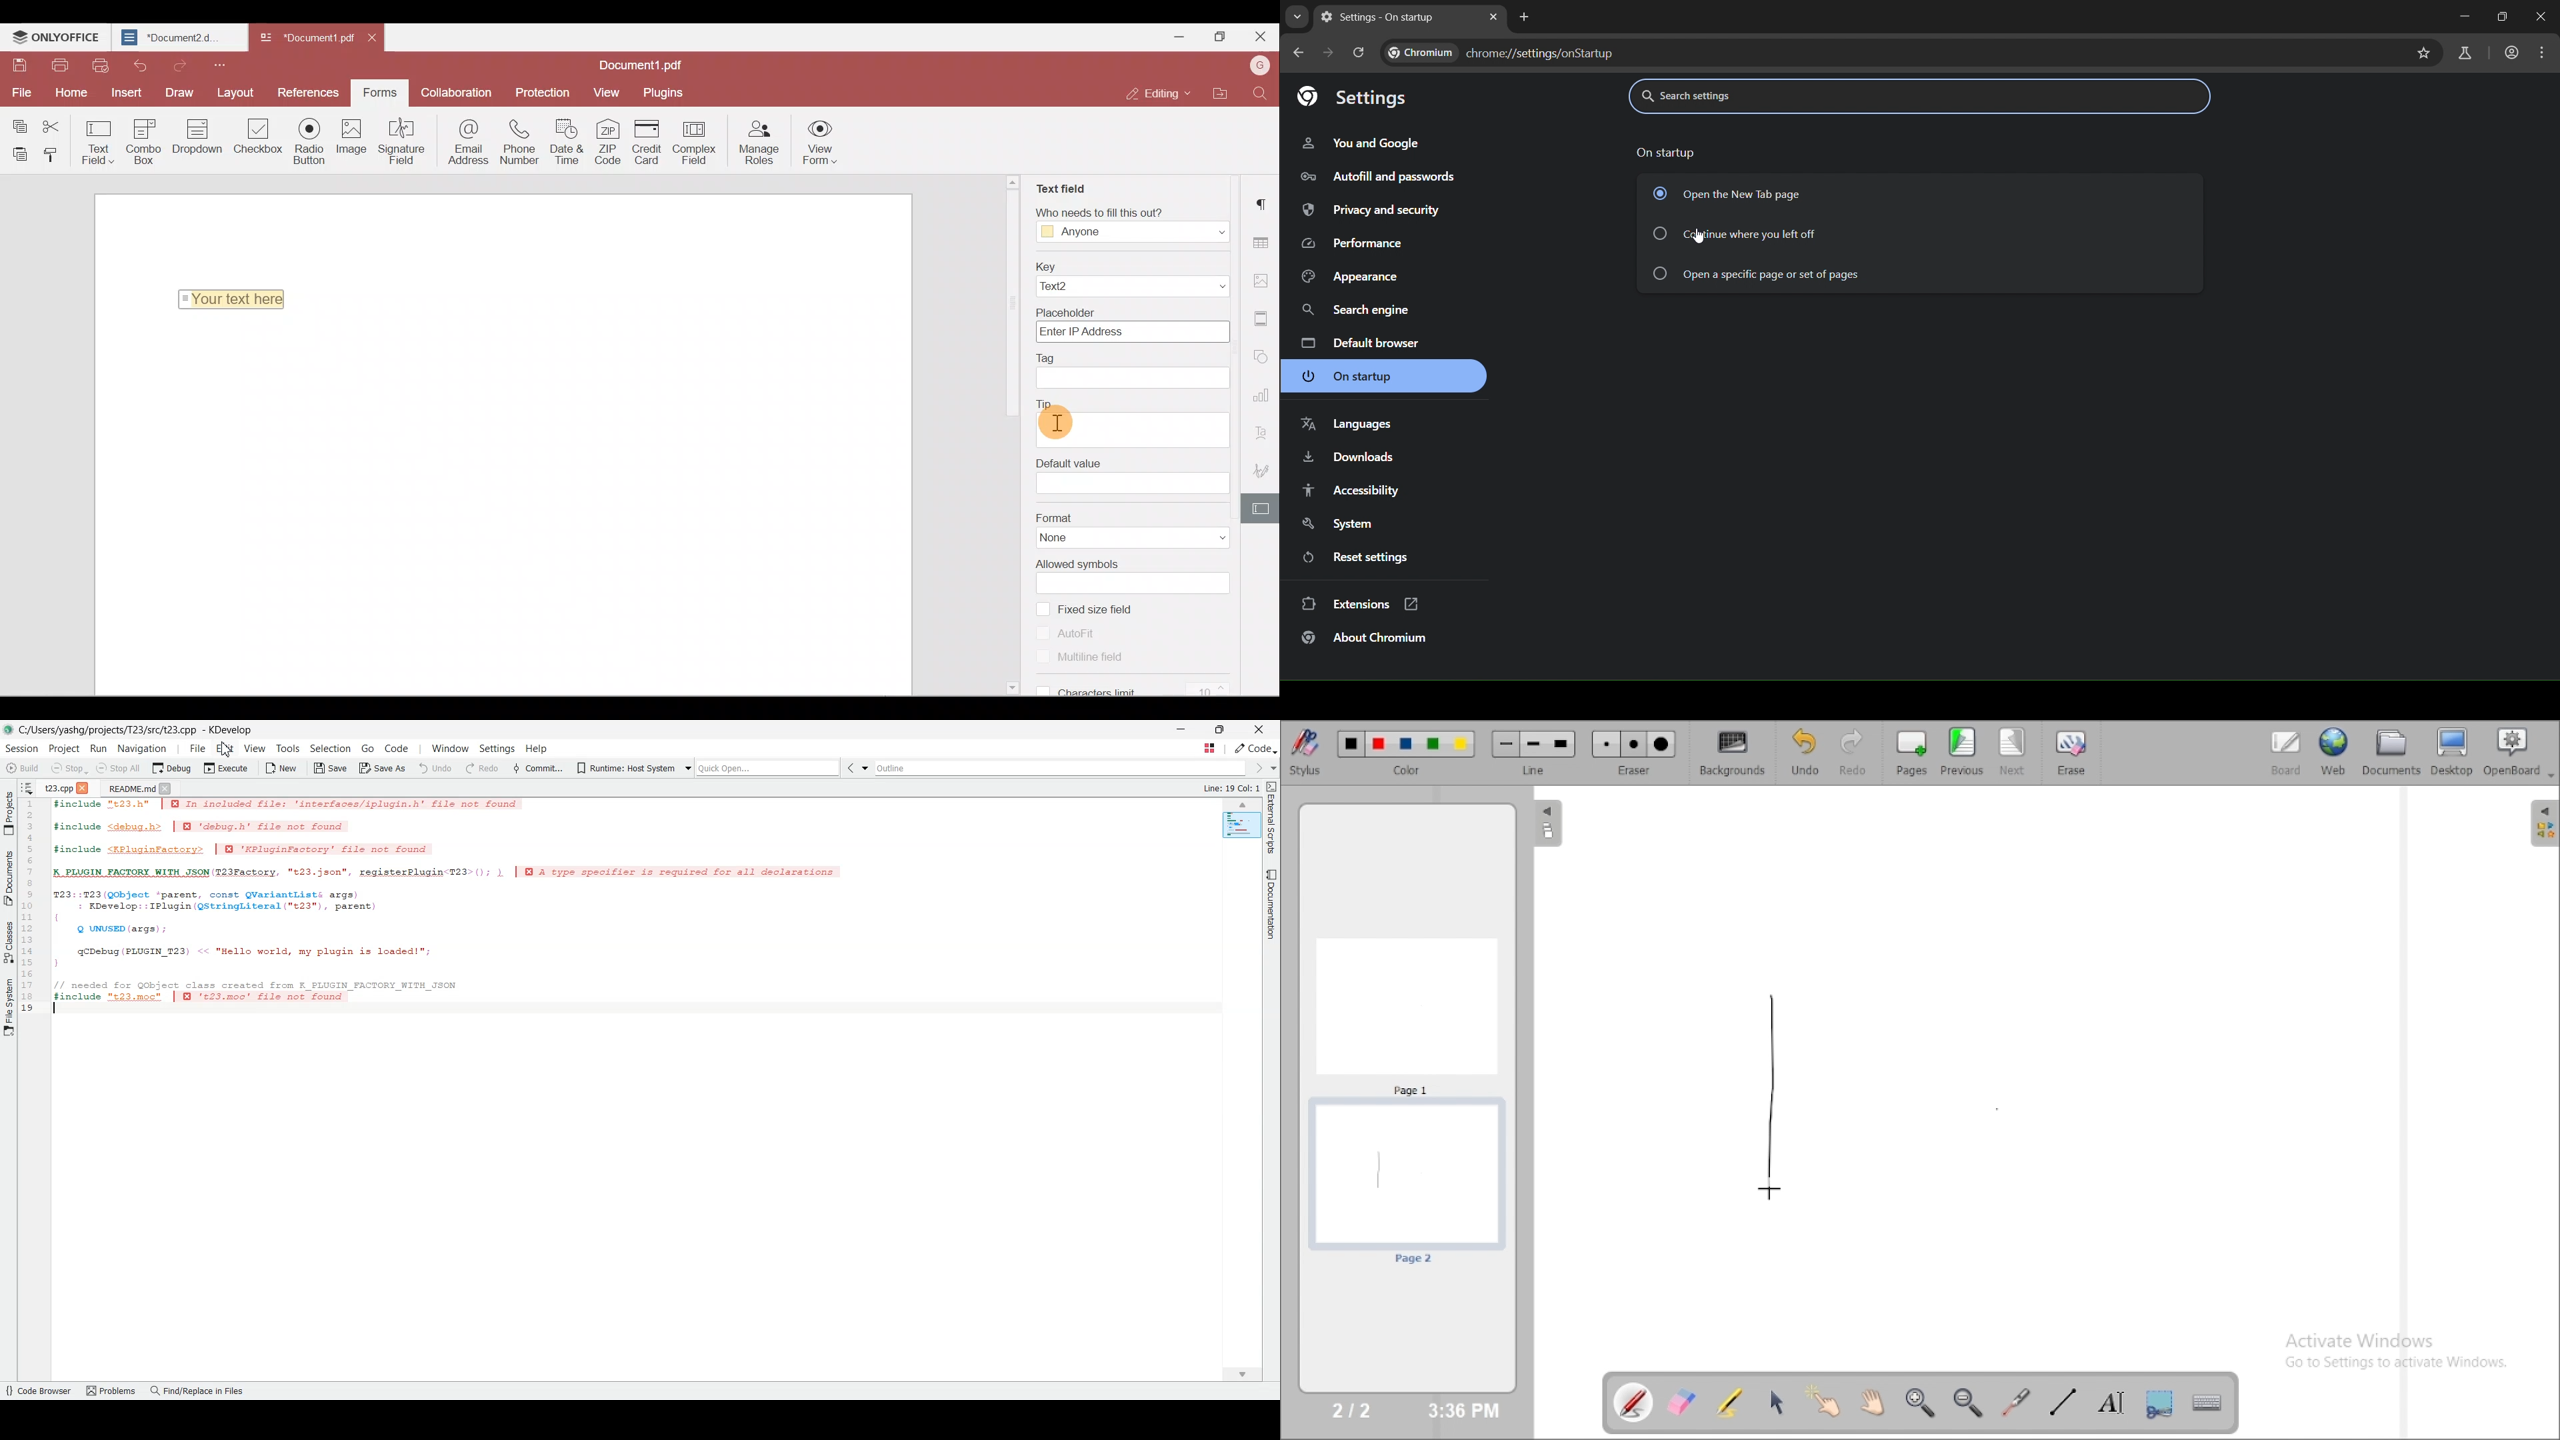 This screenshot has height=1456, width=2576. I want to click on Close, so click(85, 787).